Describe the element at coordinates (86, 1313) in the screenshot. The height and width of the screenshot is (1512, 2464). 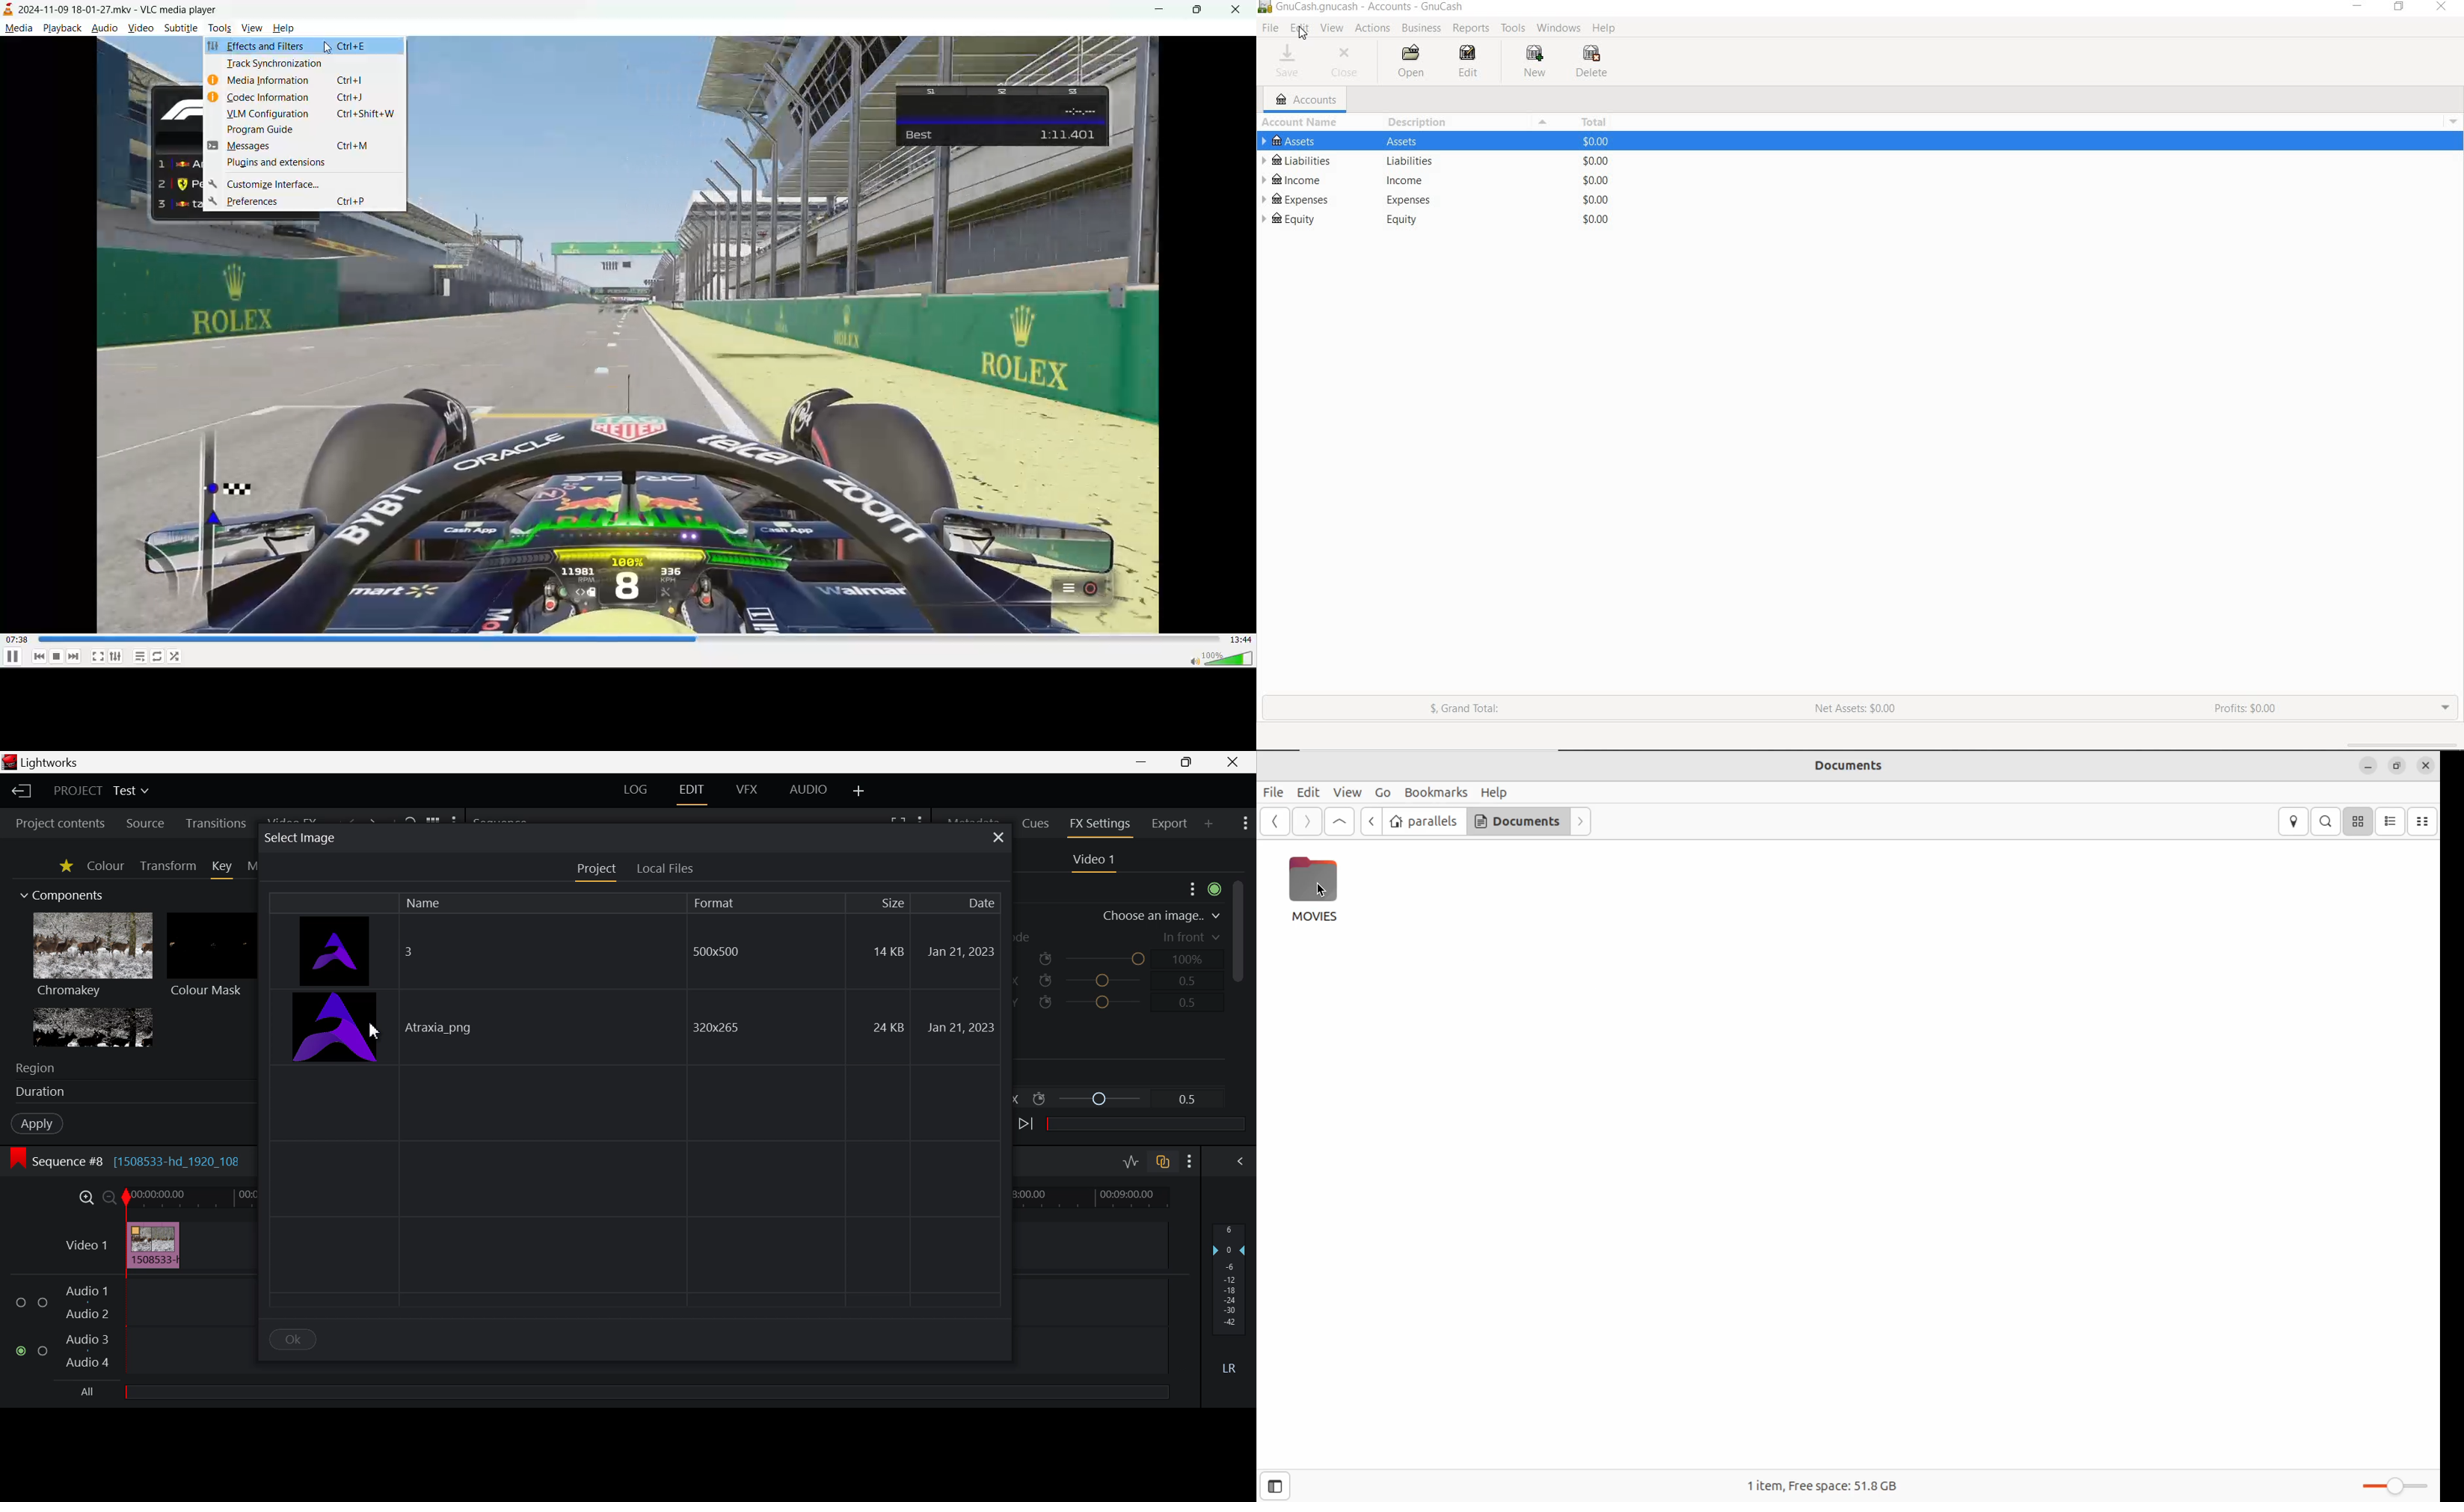
I see `Audio 2` at that location.